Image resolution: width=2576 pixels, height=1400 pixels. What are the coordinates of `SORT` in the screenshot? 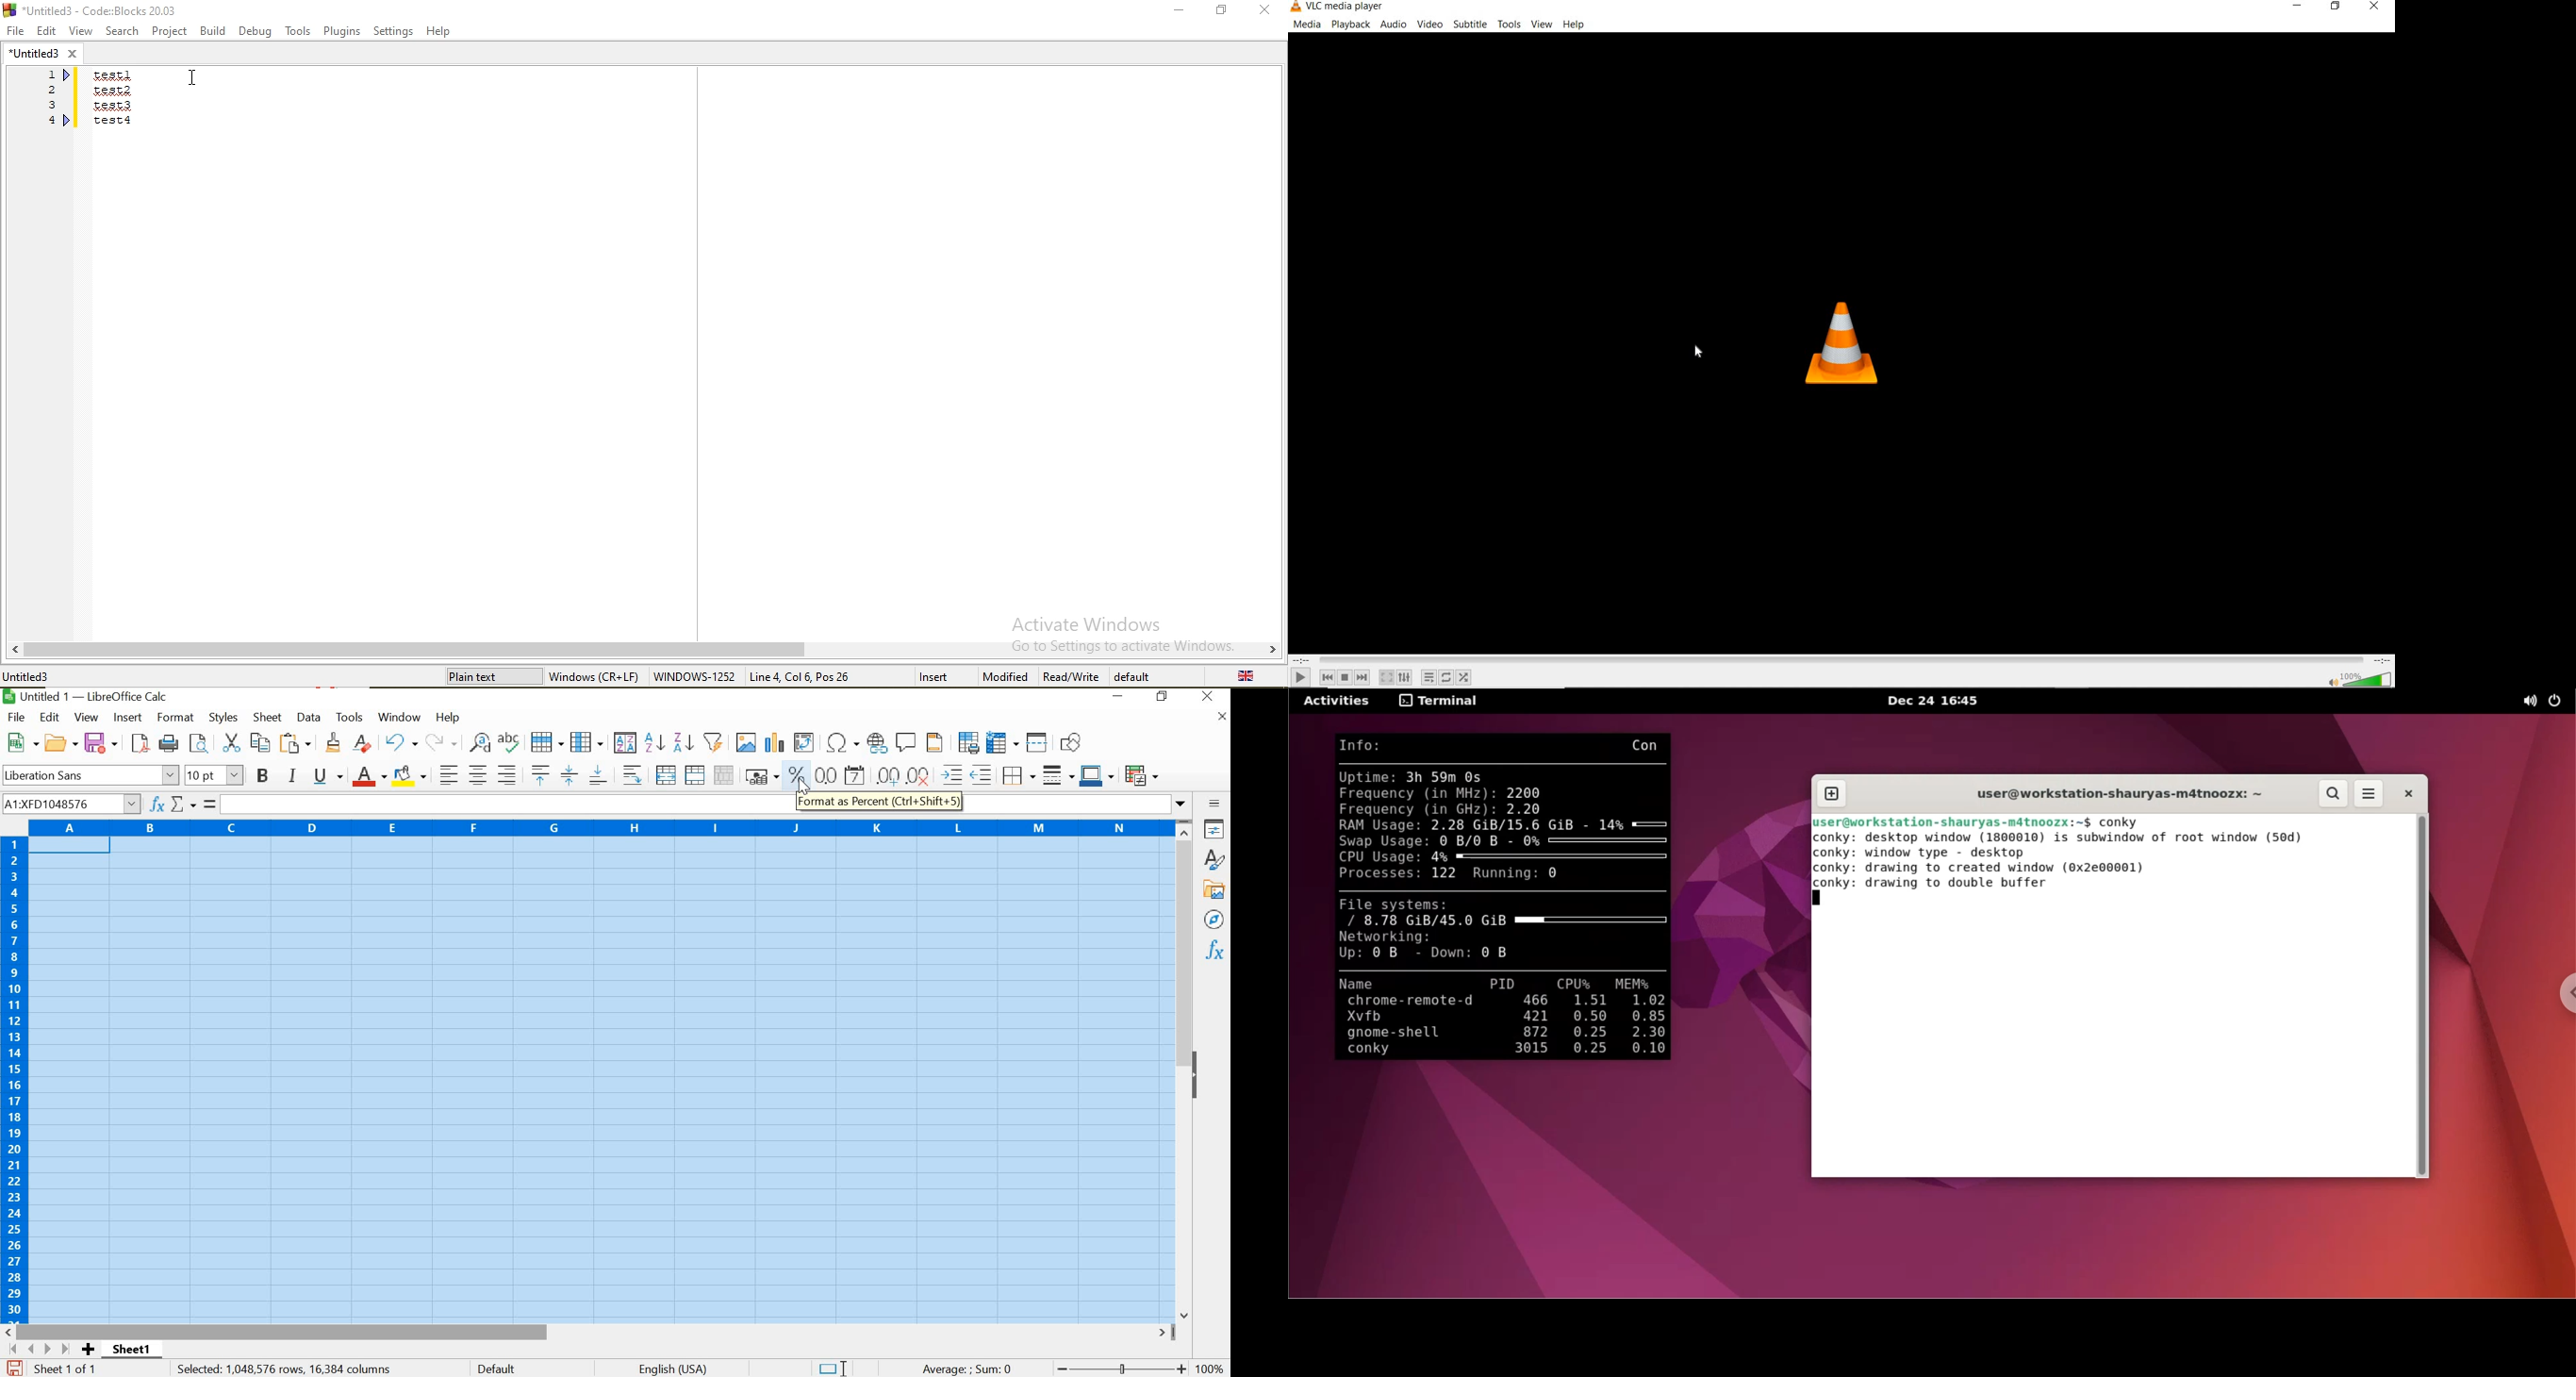 It's located at (624, 744).